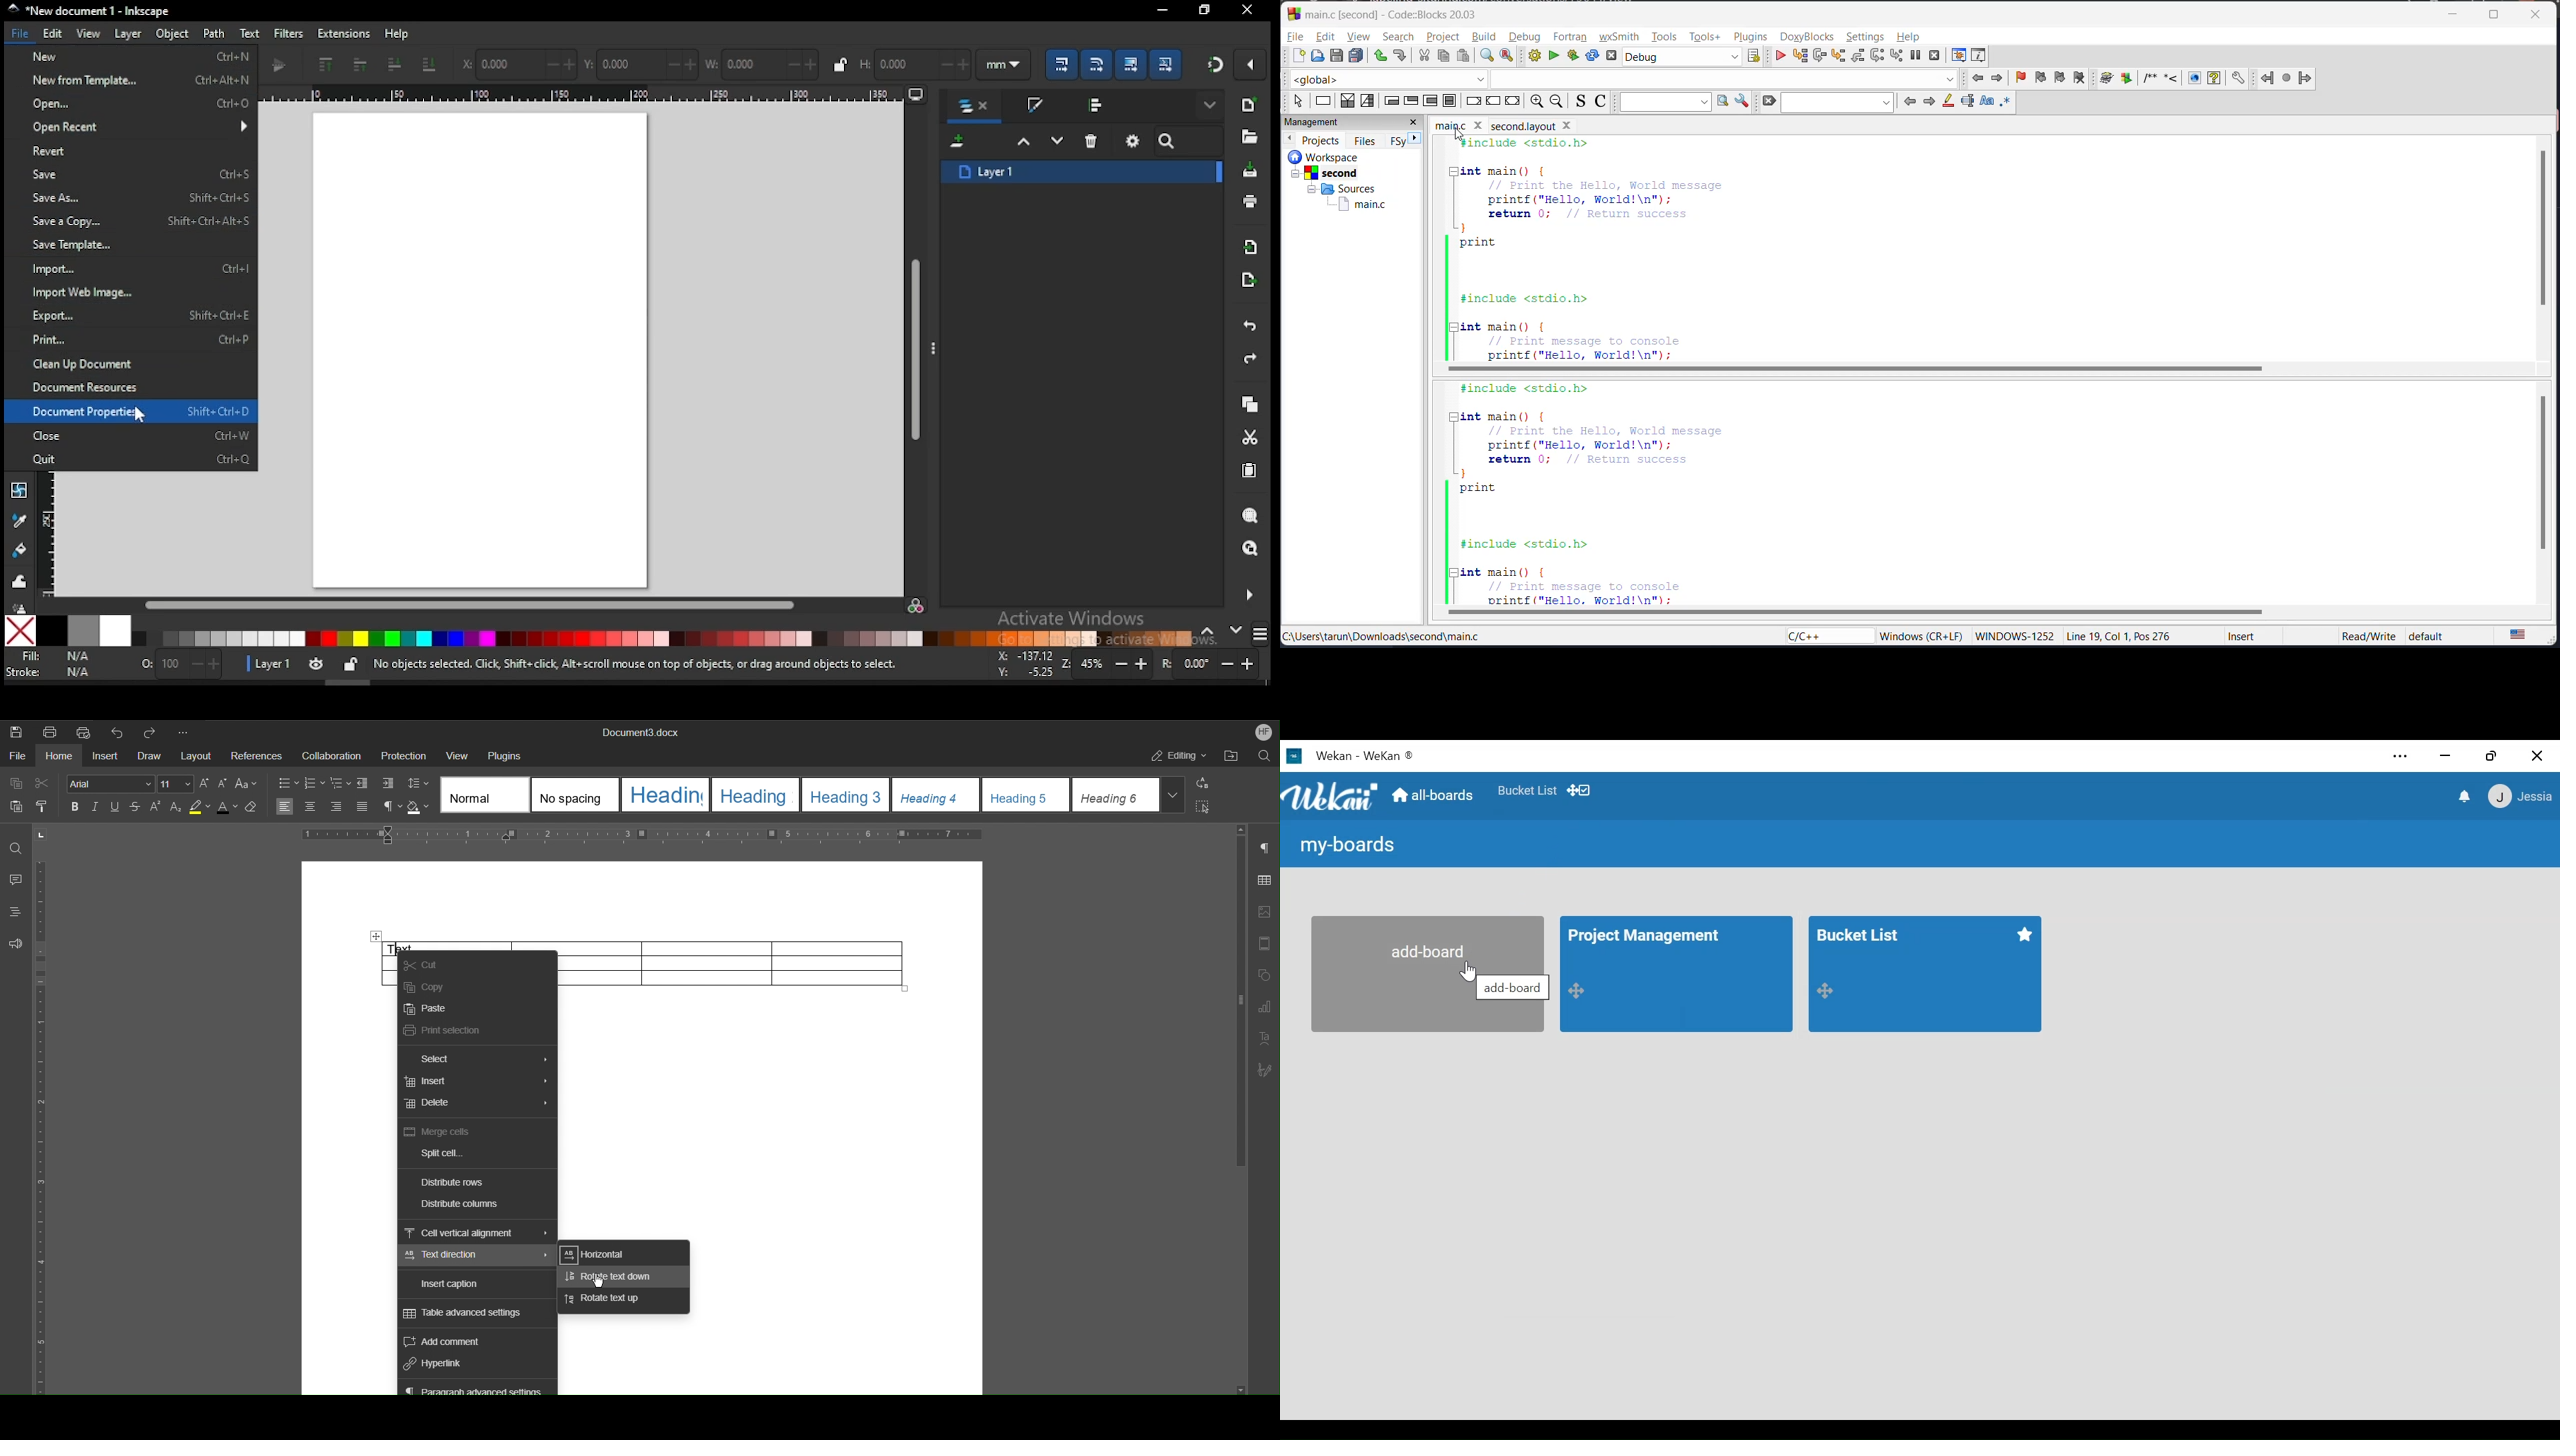 The width and height of the screenshot is (2576, 1456). Describe the element at coordinates (304, 665) in the screenshot. I see `layer settings` at that location.